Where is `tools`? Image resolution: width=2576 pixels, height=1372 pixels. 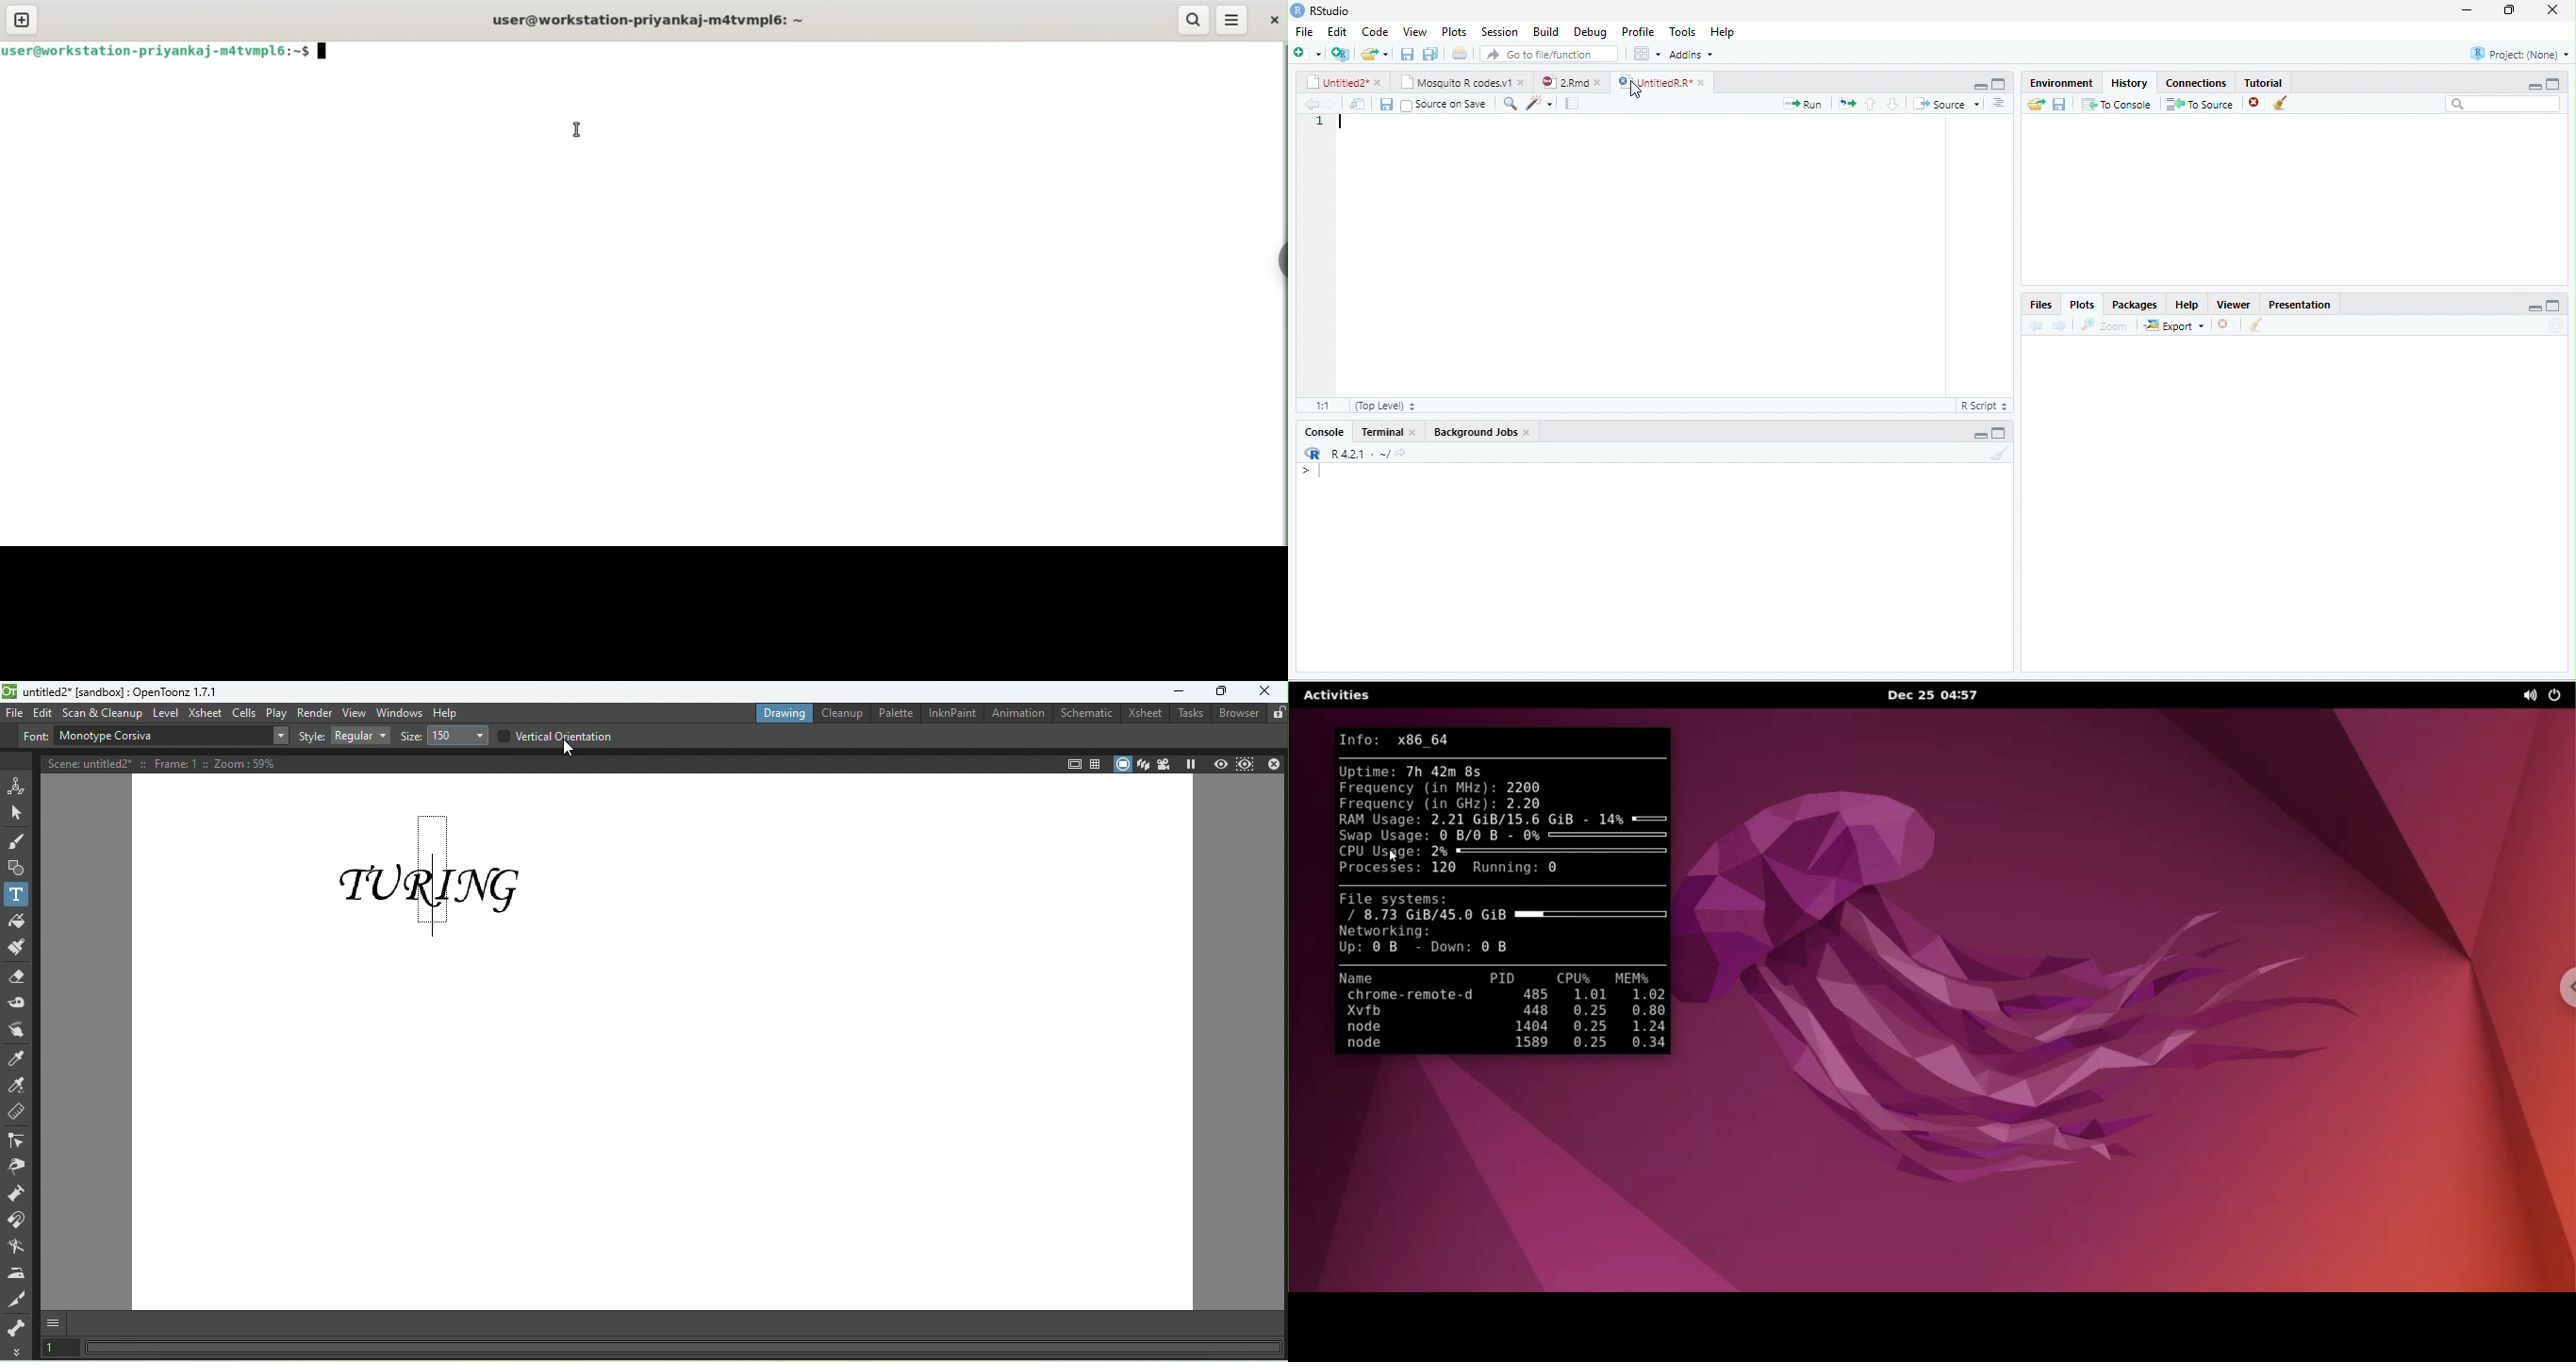 tools is located at coordinates (1682, 29).